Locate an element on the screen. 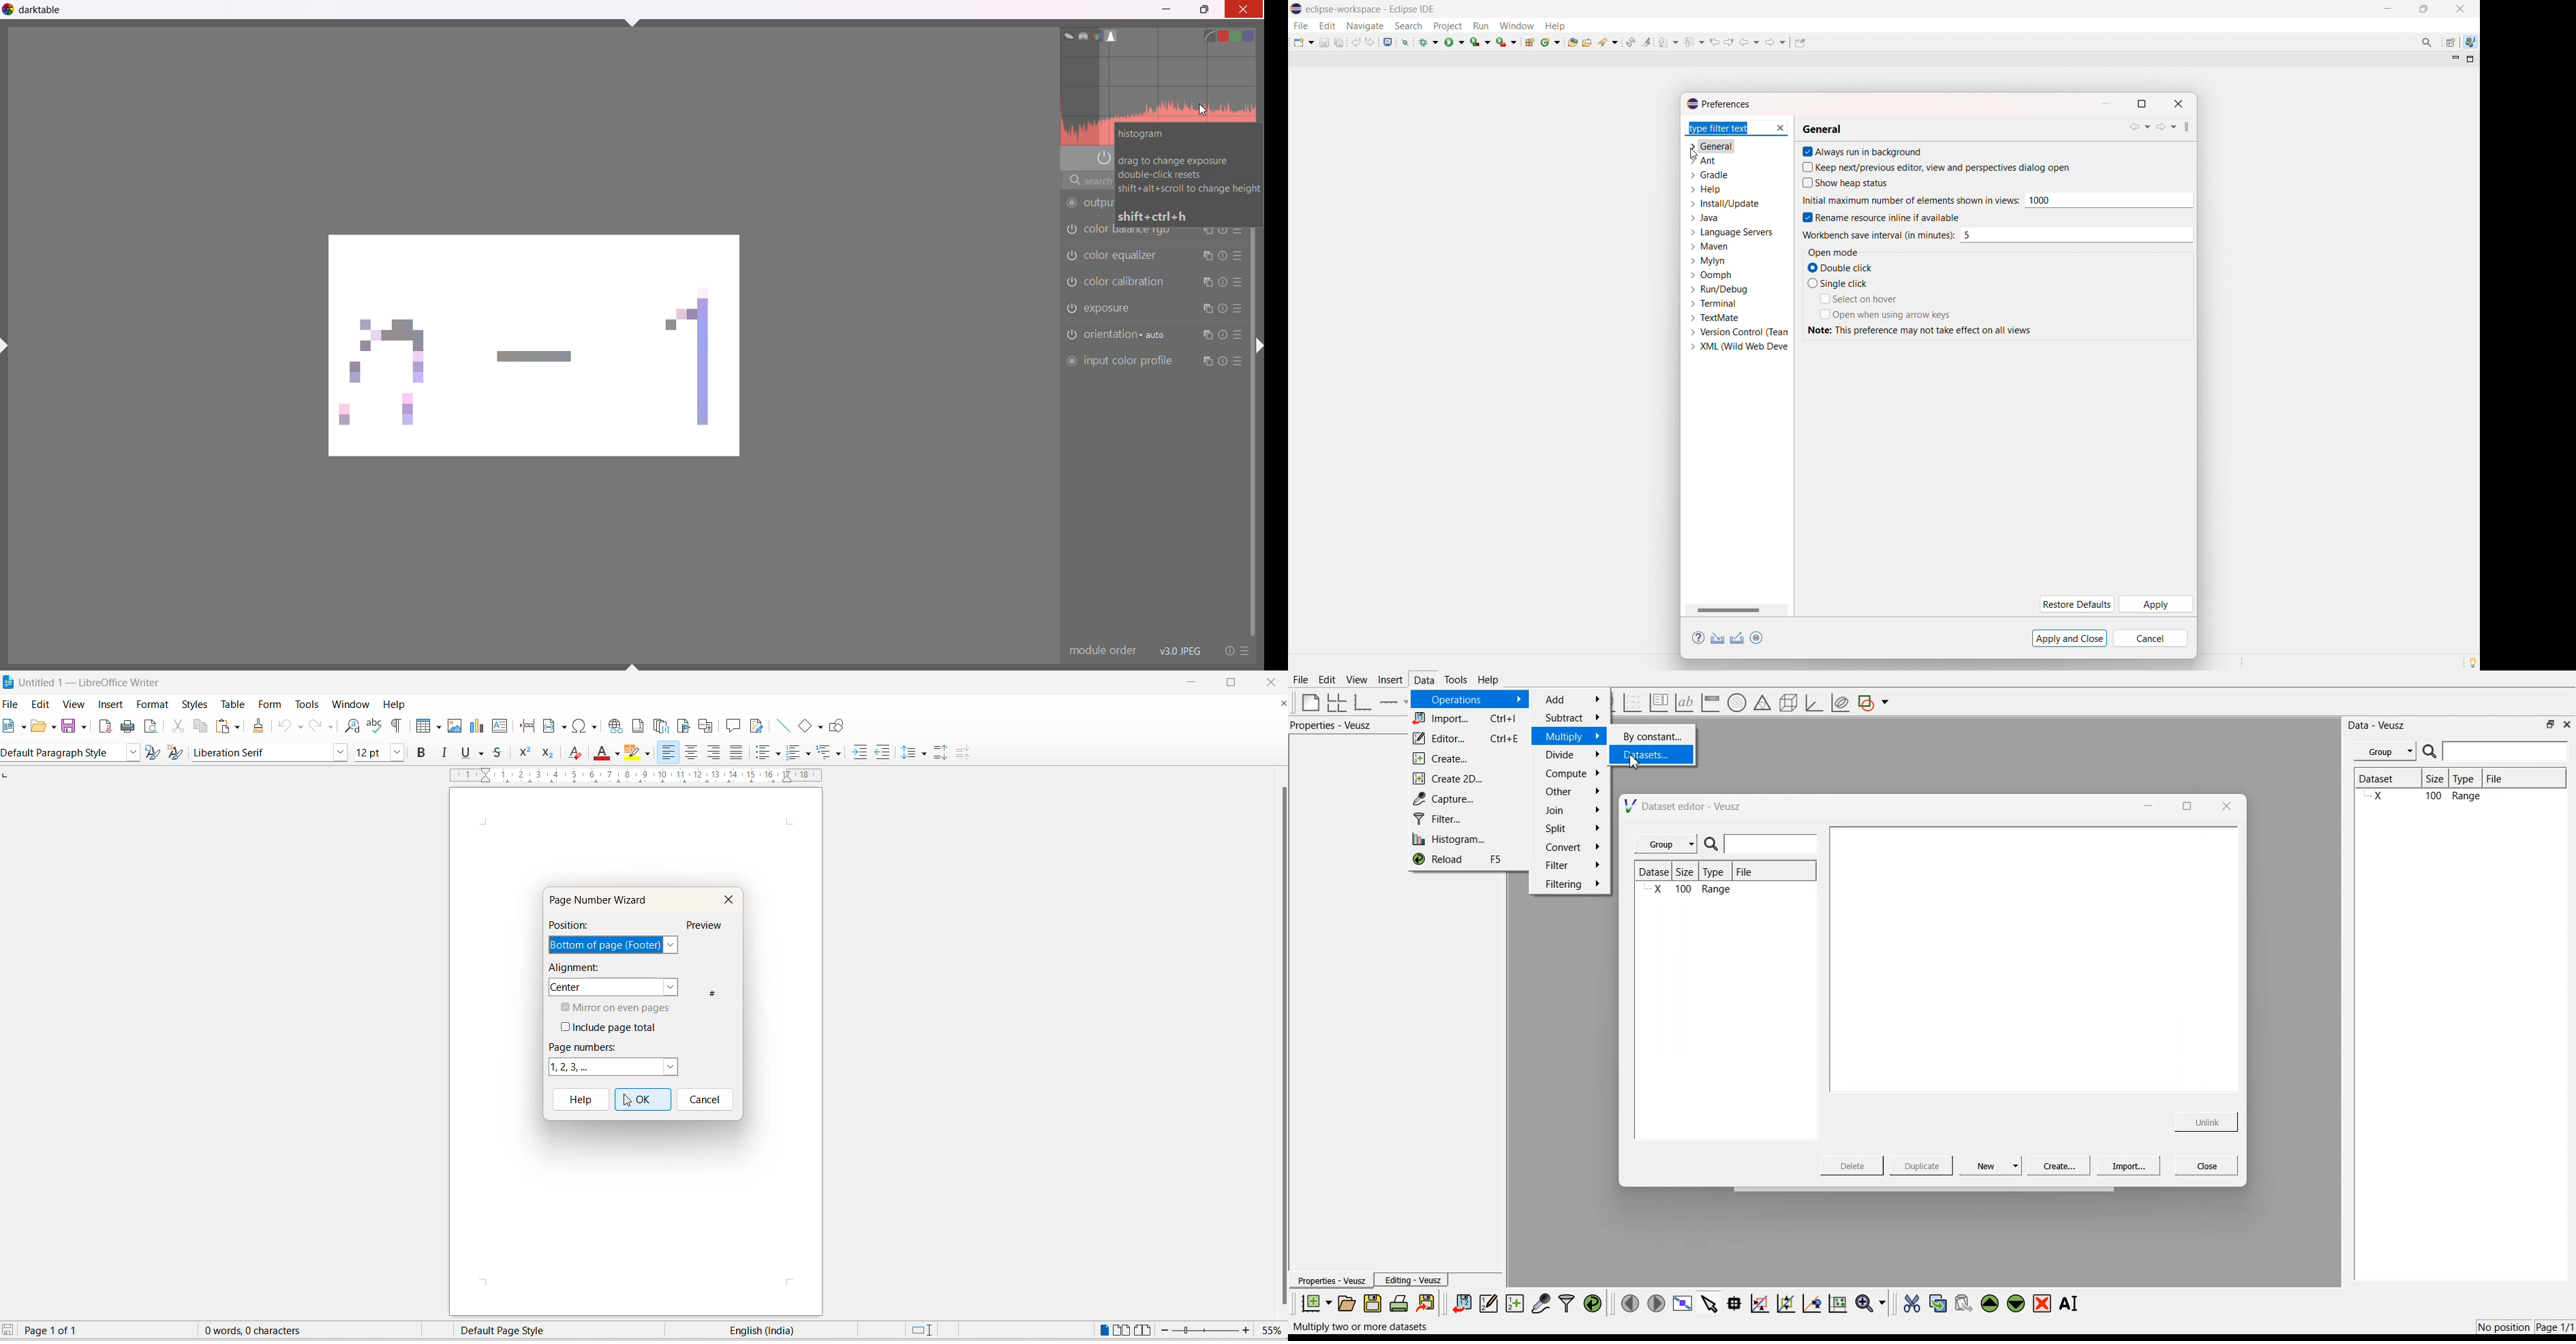 This screenshot has height=1344, width=2576. basic shapes is located at coordinates (802, 726).